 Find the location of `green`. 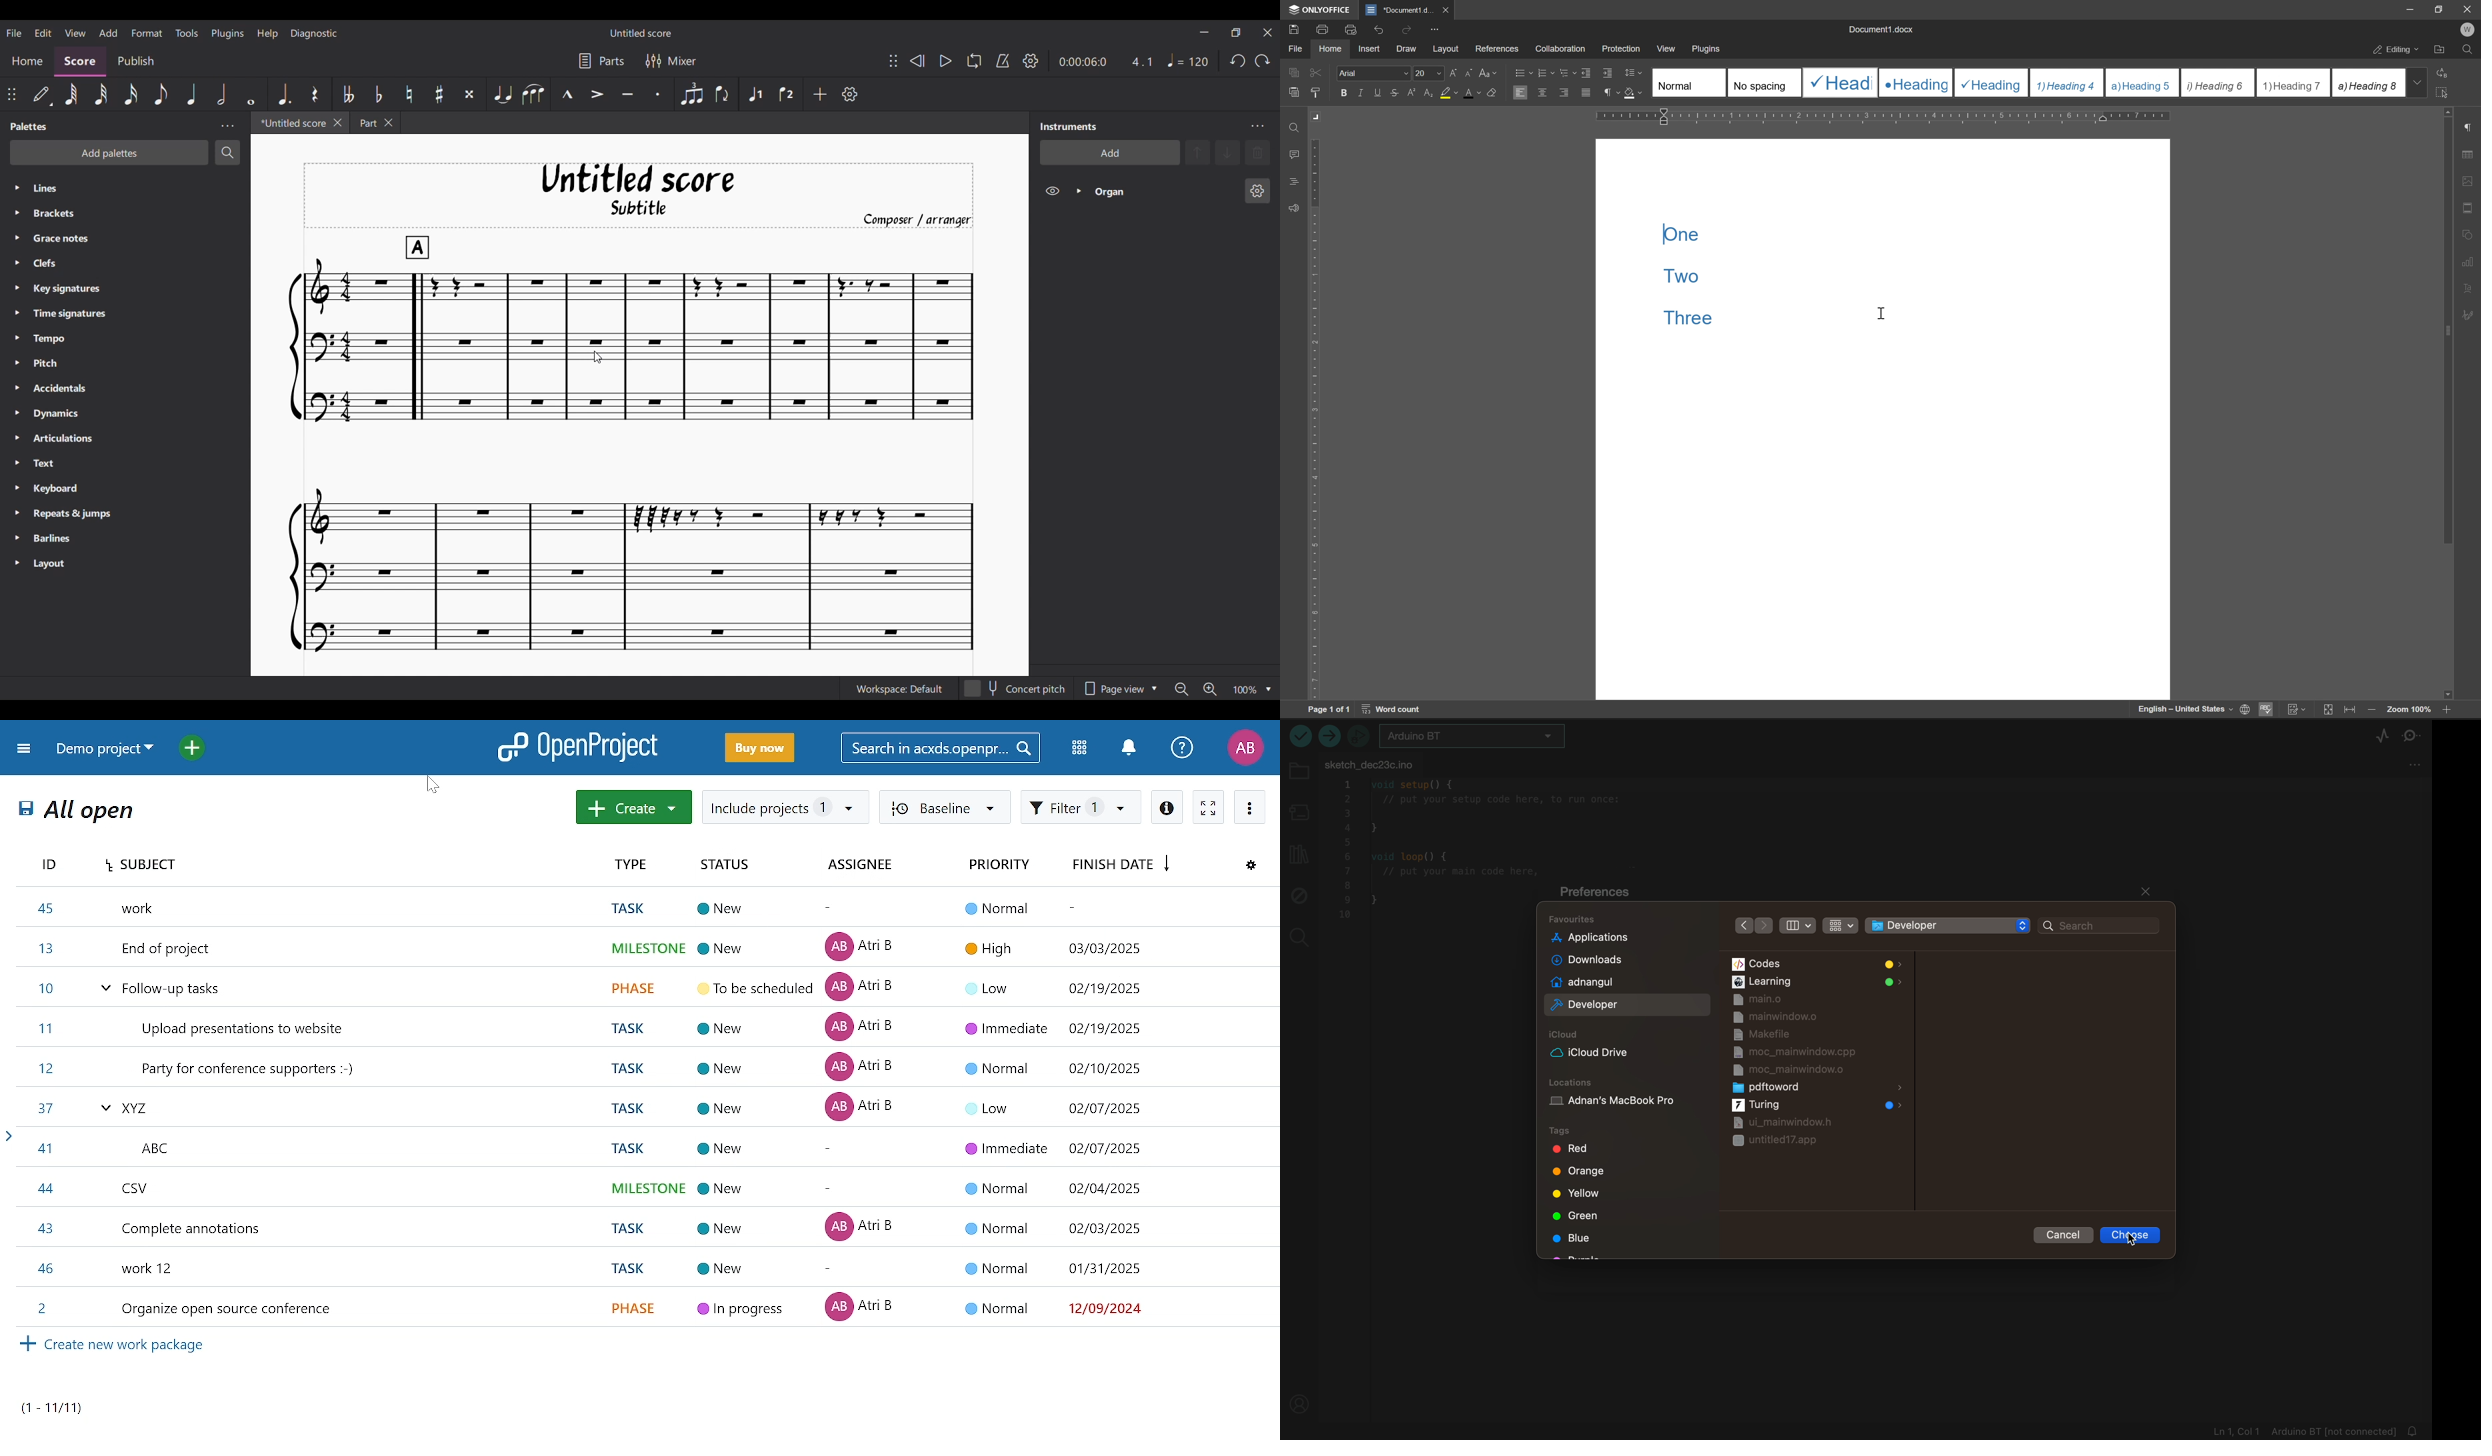

green is located at coordinates (1572, 1217).